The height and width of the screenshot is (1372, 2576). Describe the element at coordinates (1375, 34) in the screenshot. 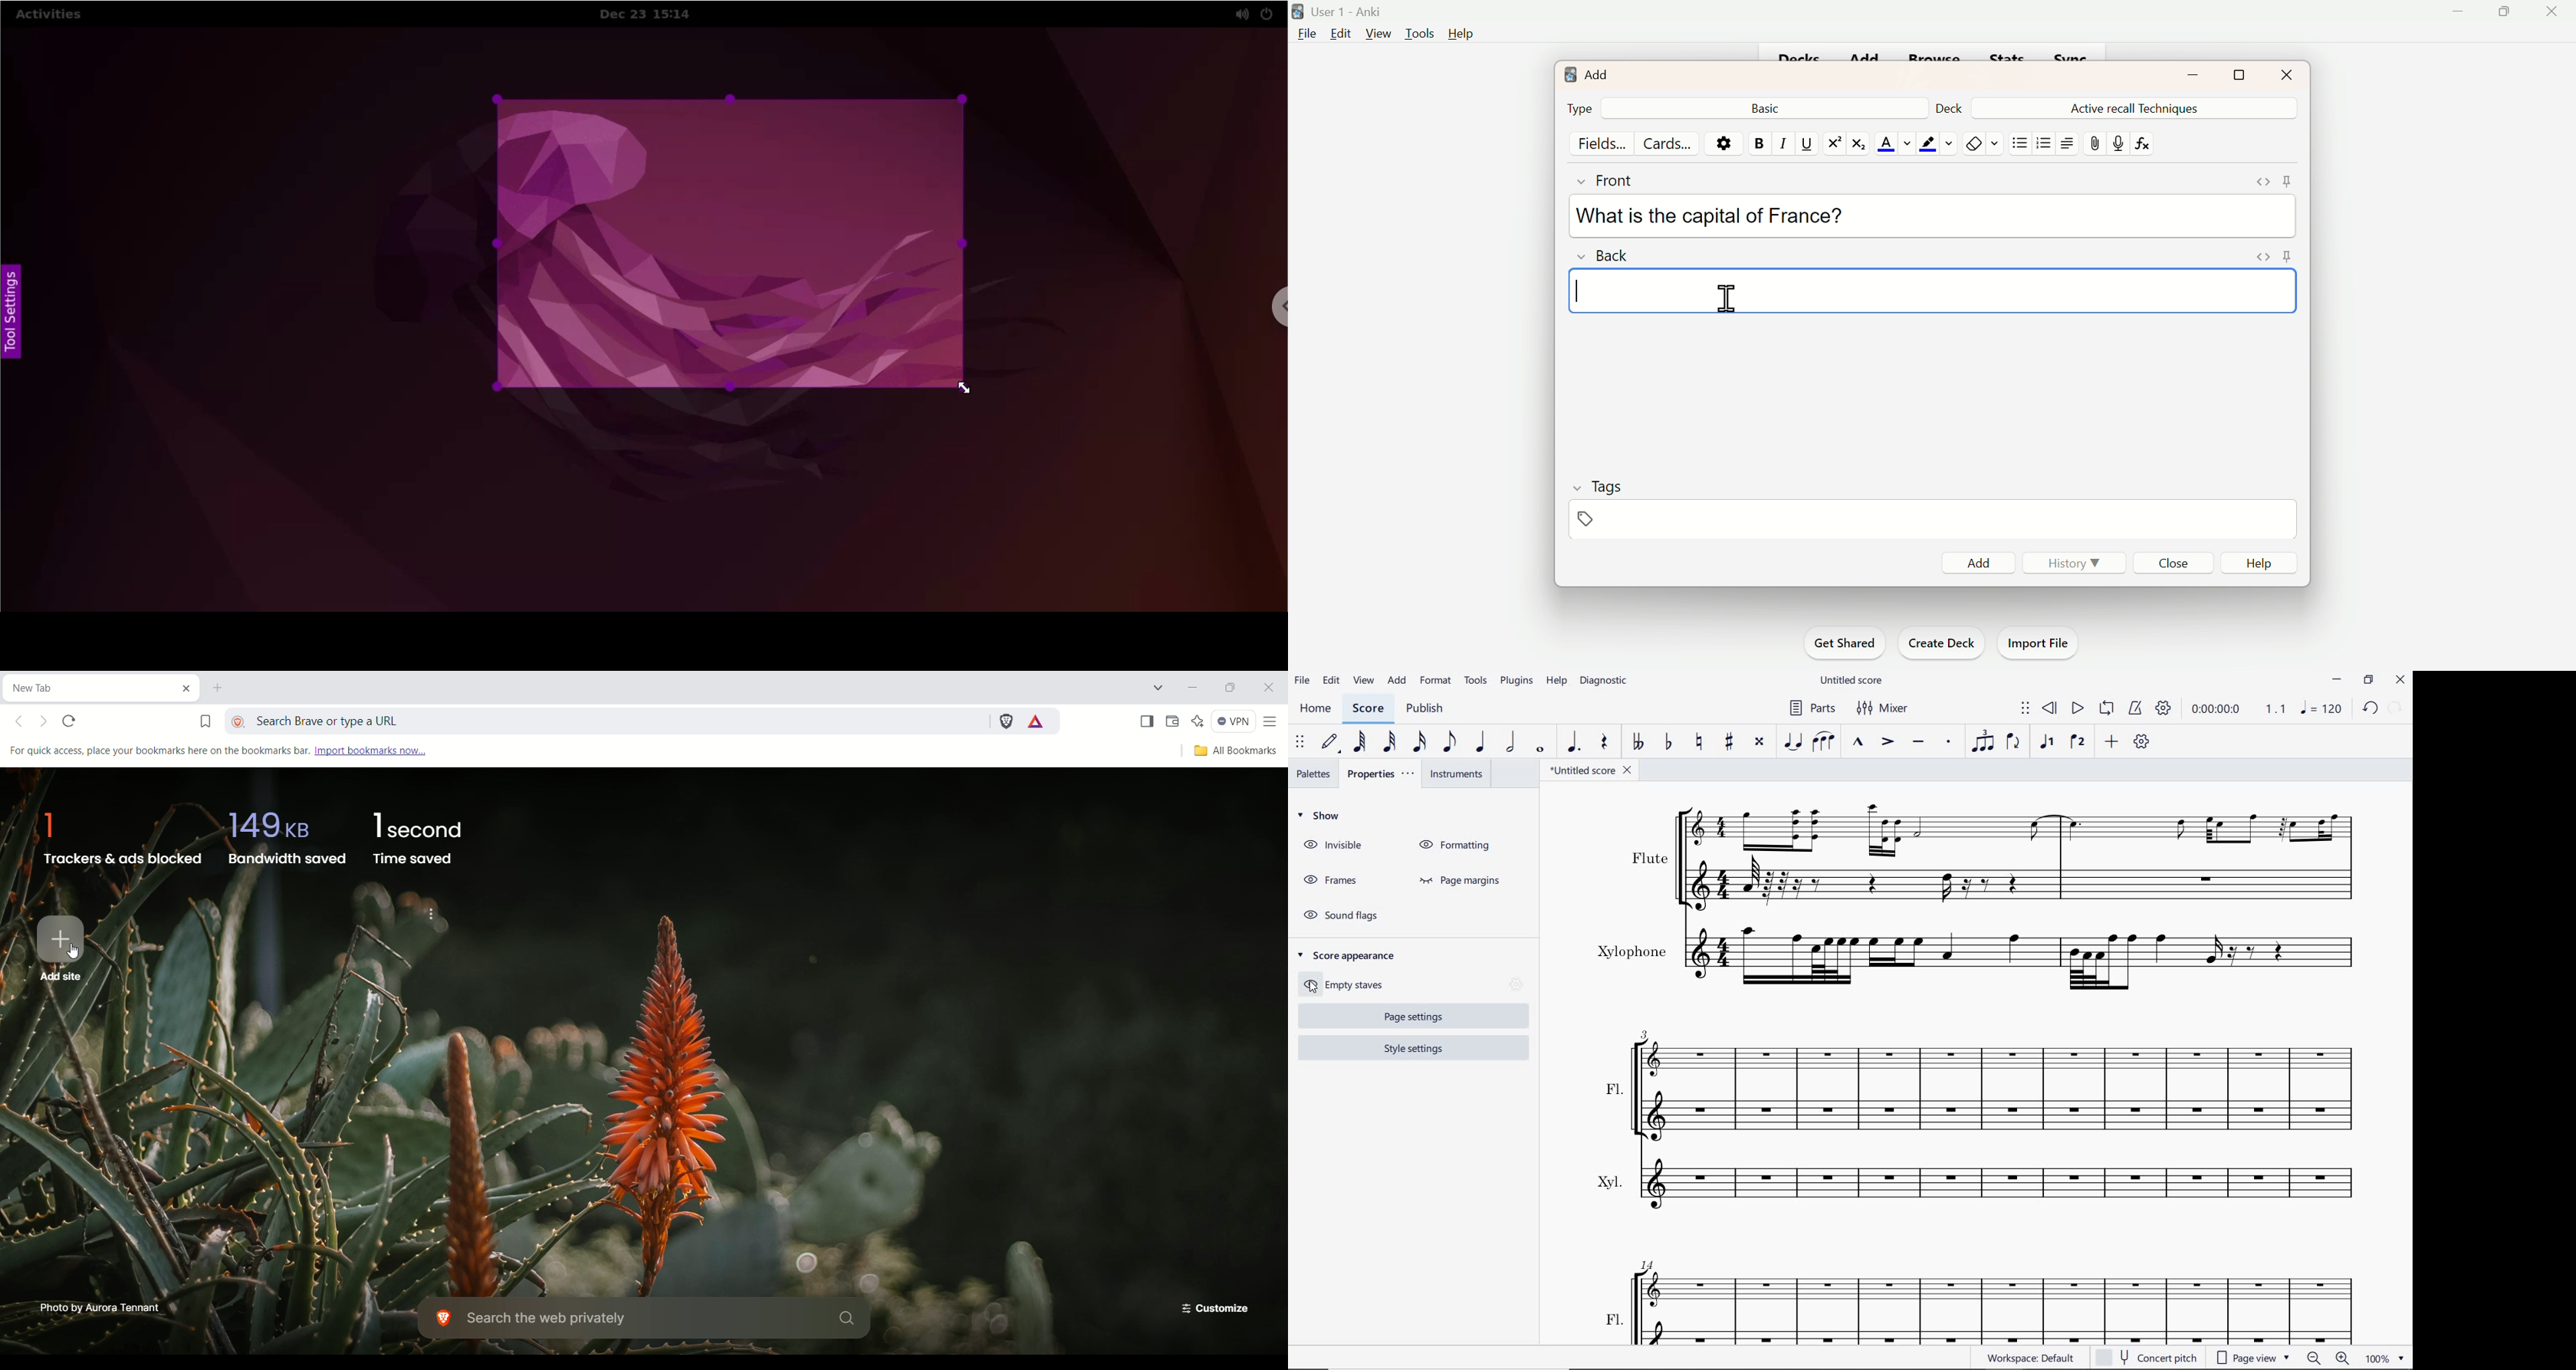

I see `View` at that location.